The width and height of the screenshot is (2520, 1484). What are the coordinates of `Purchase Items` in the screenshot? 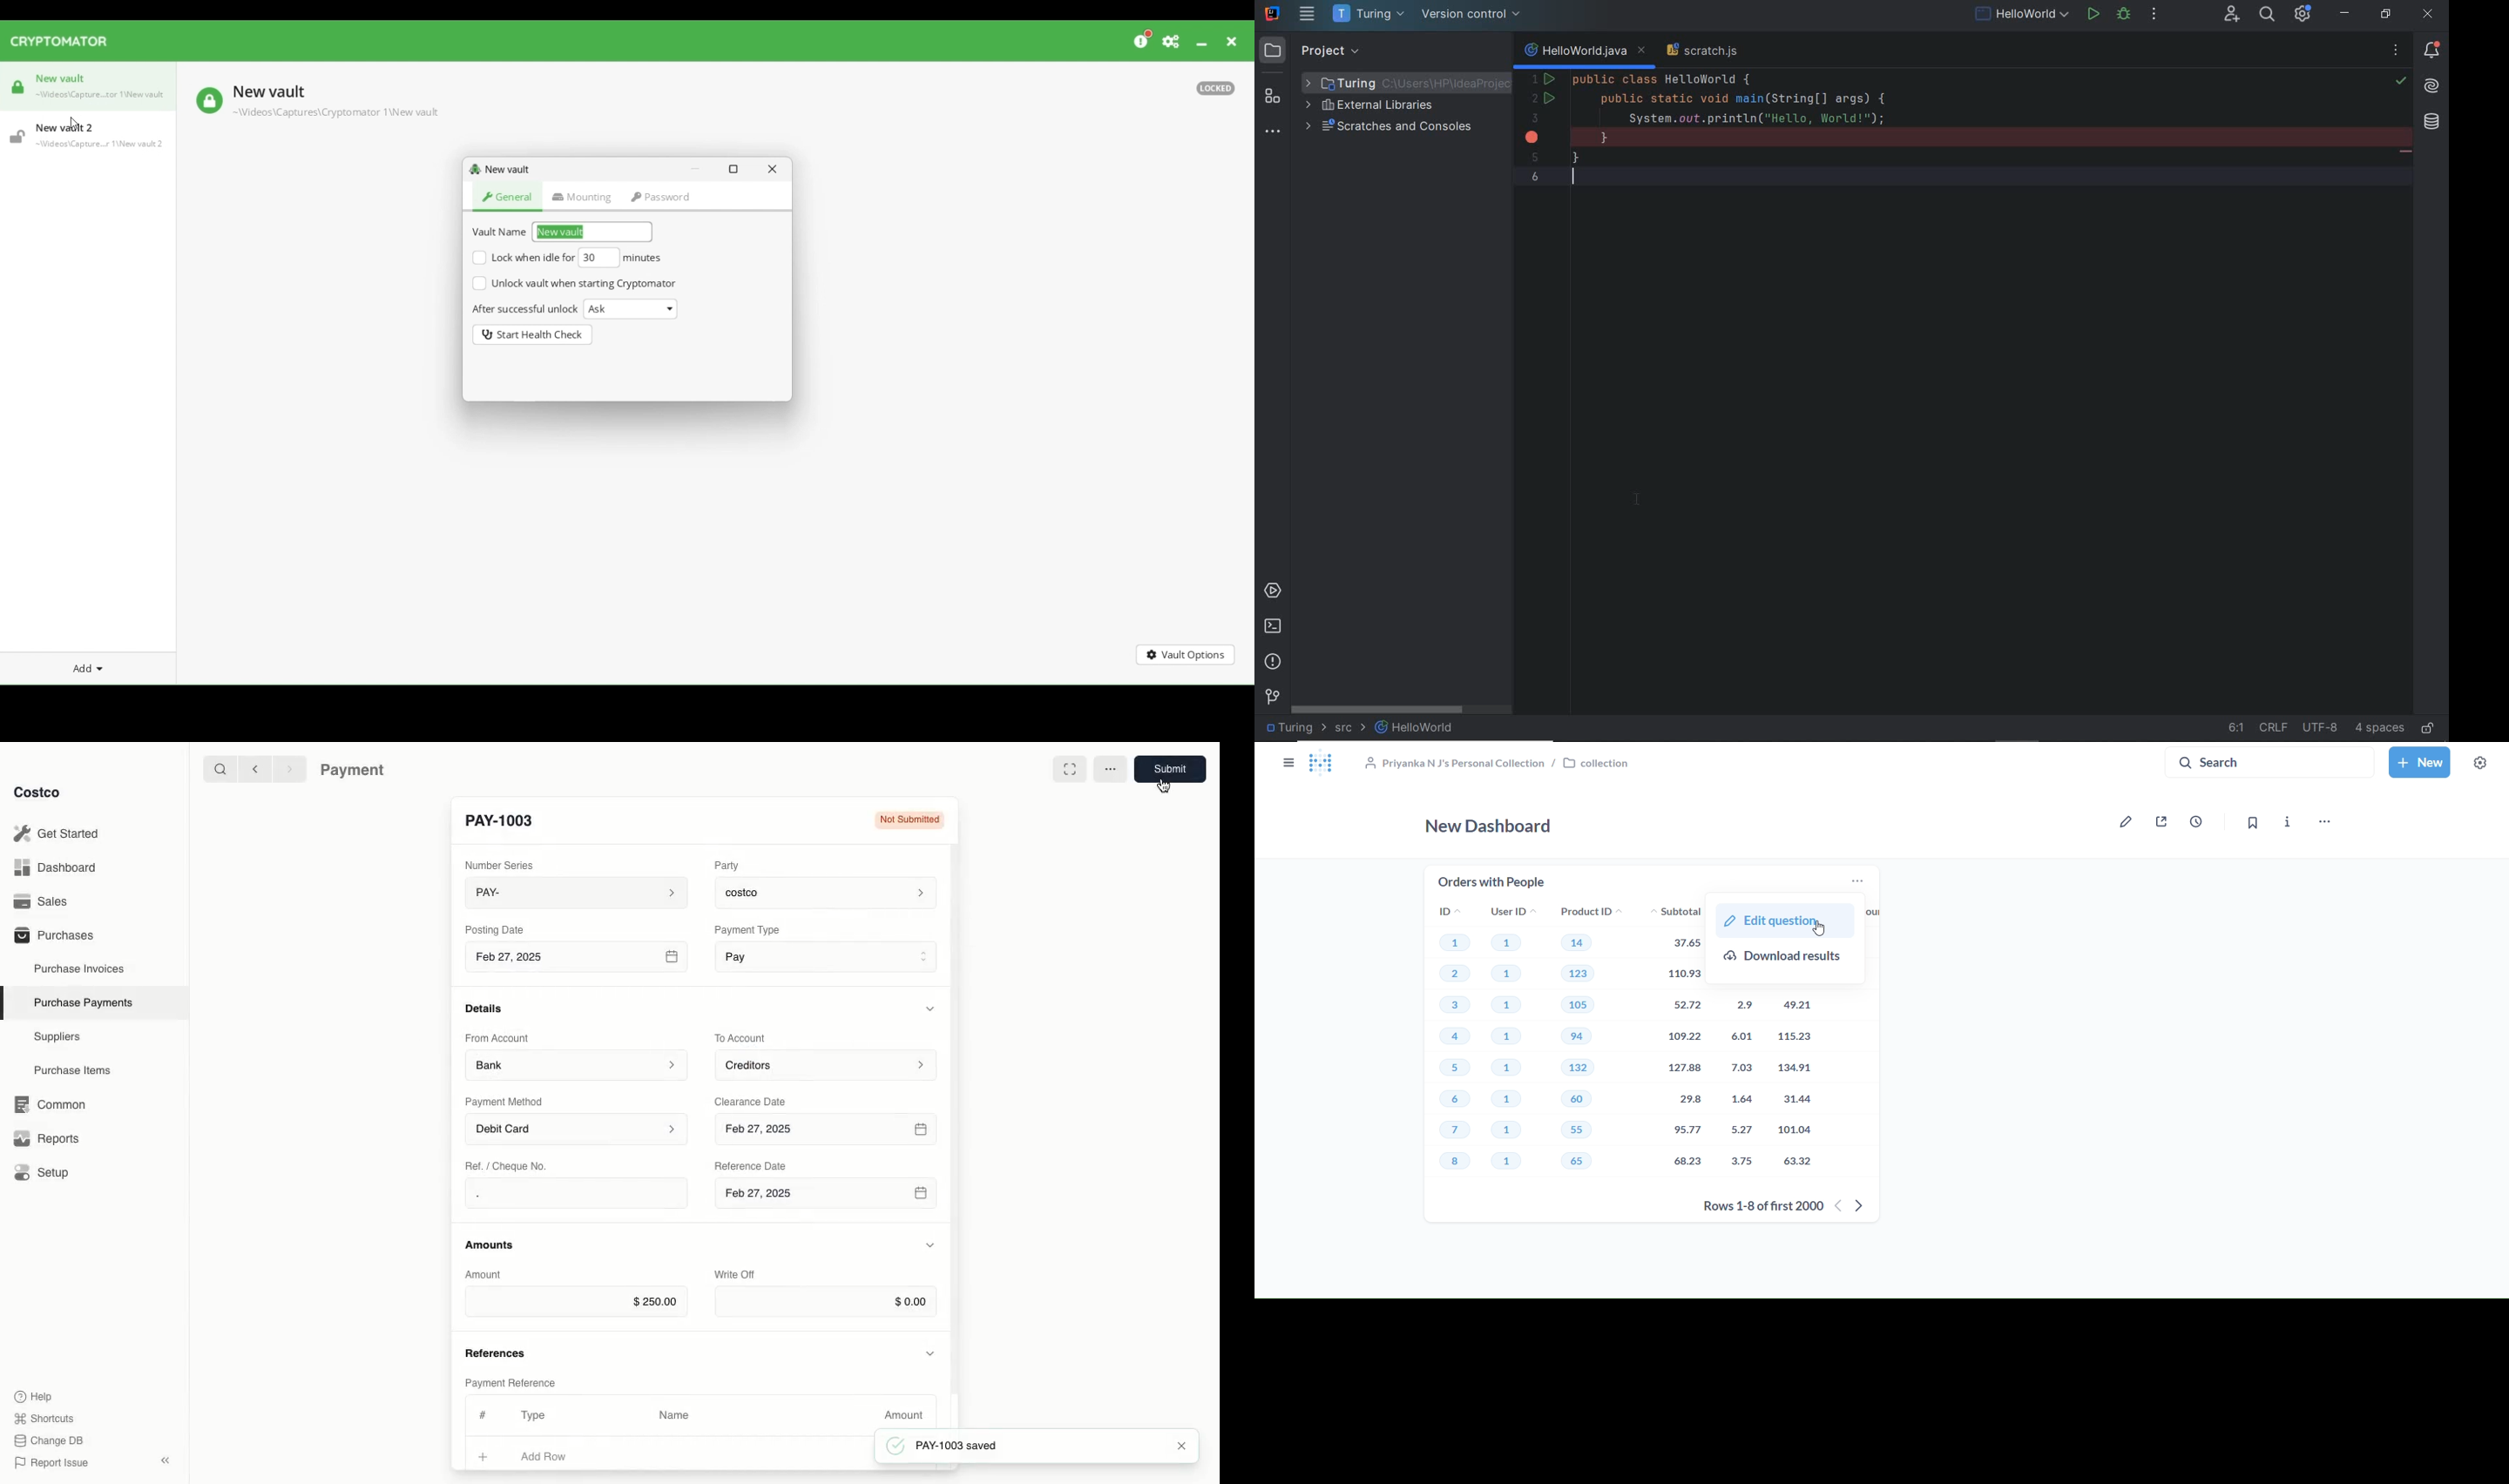 It's located at (75, 1071).